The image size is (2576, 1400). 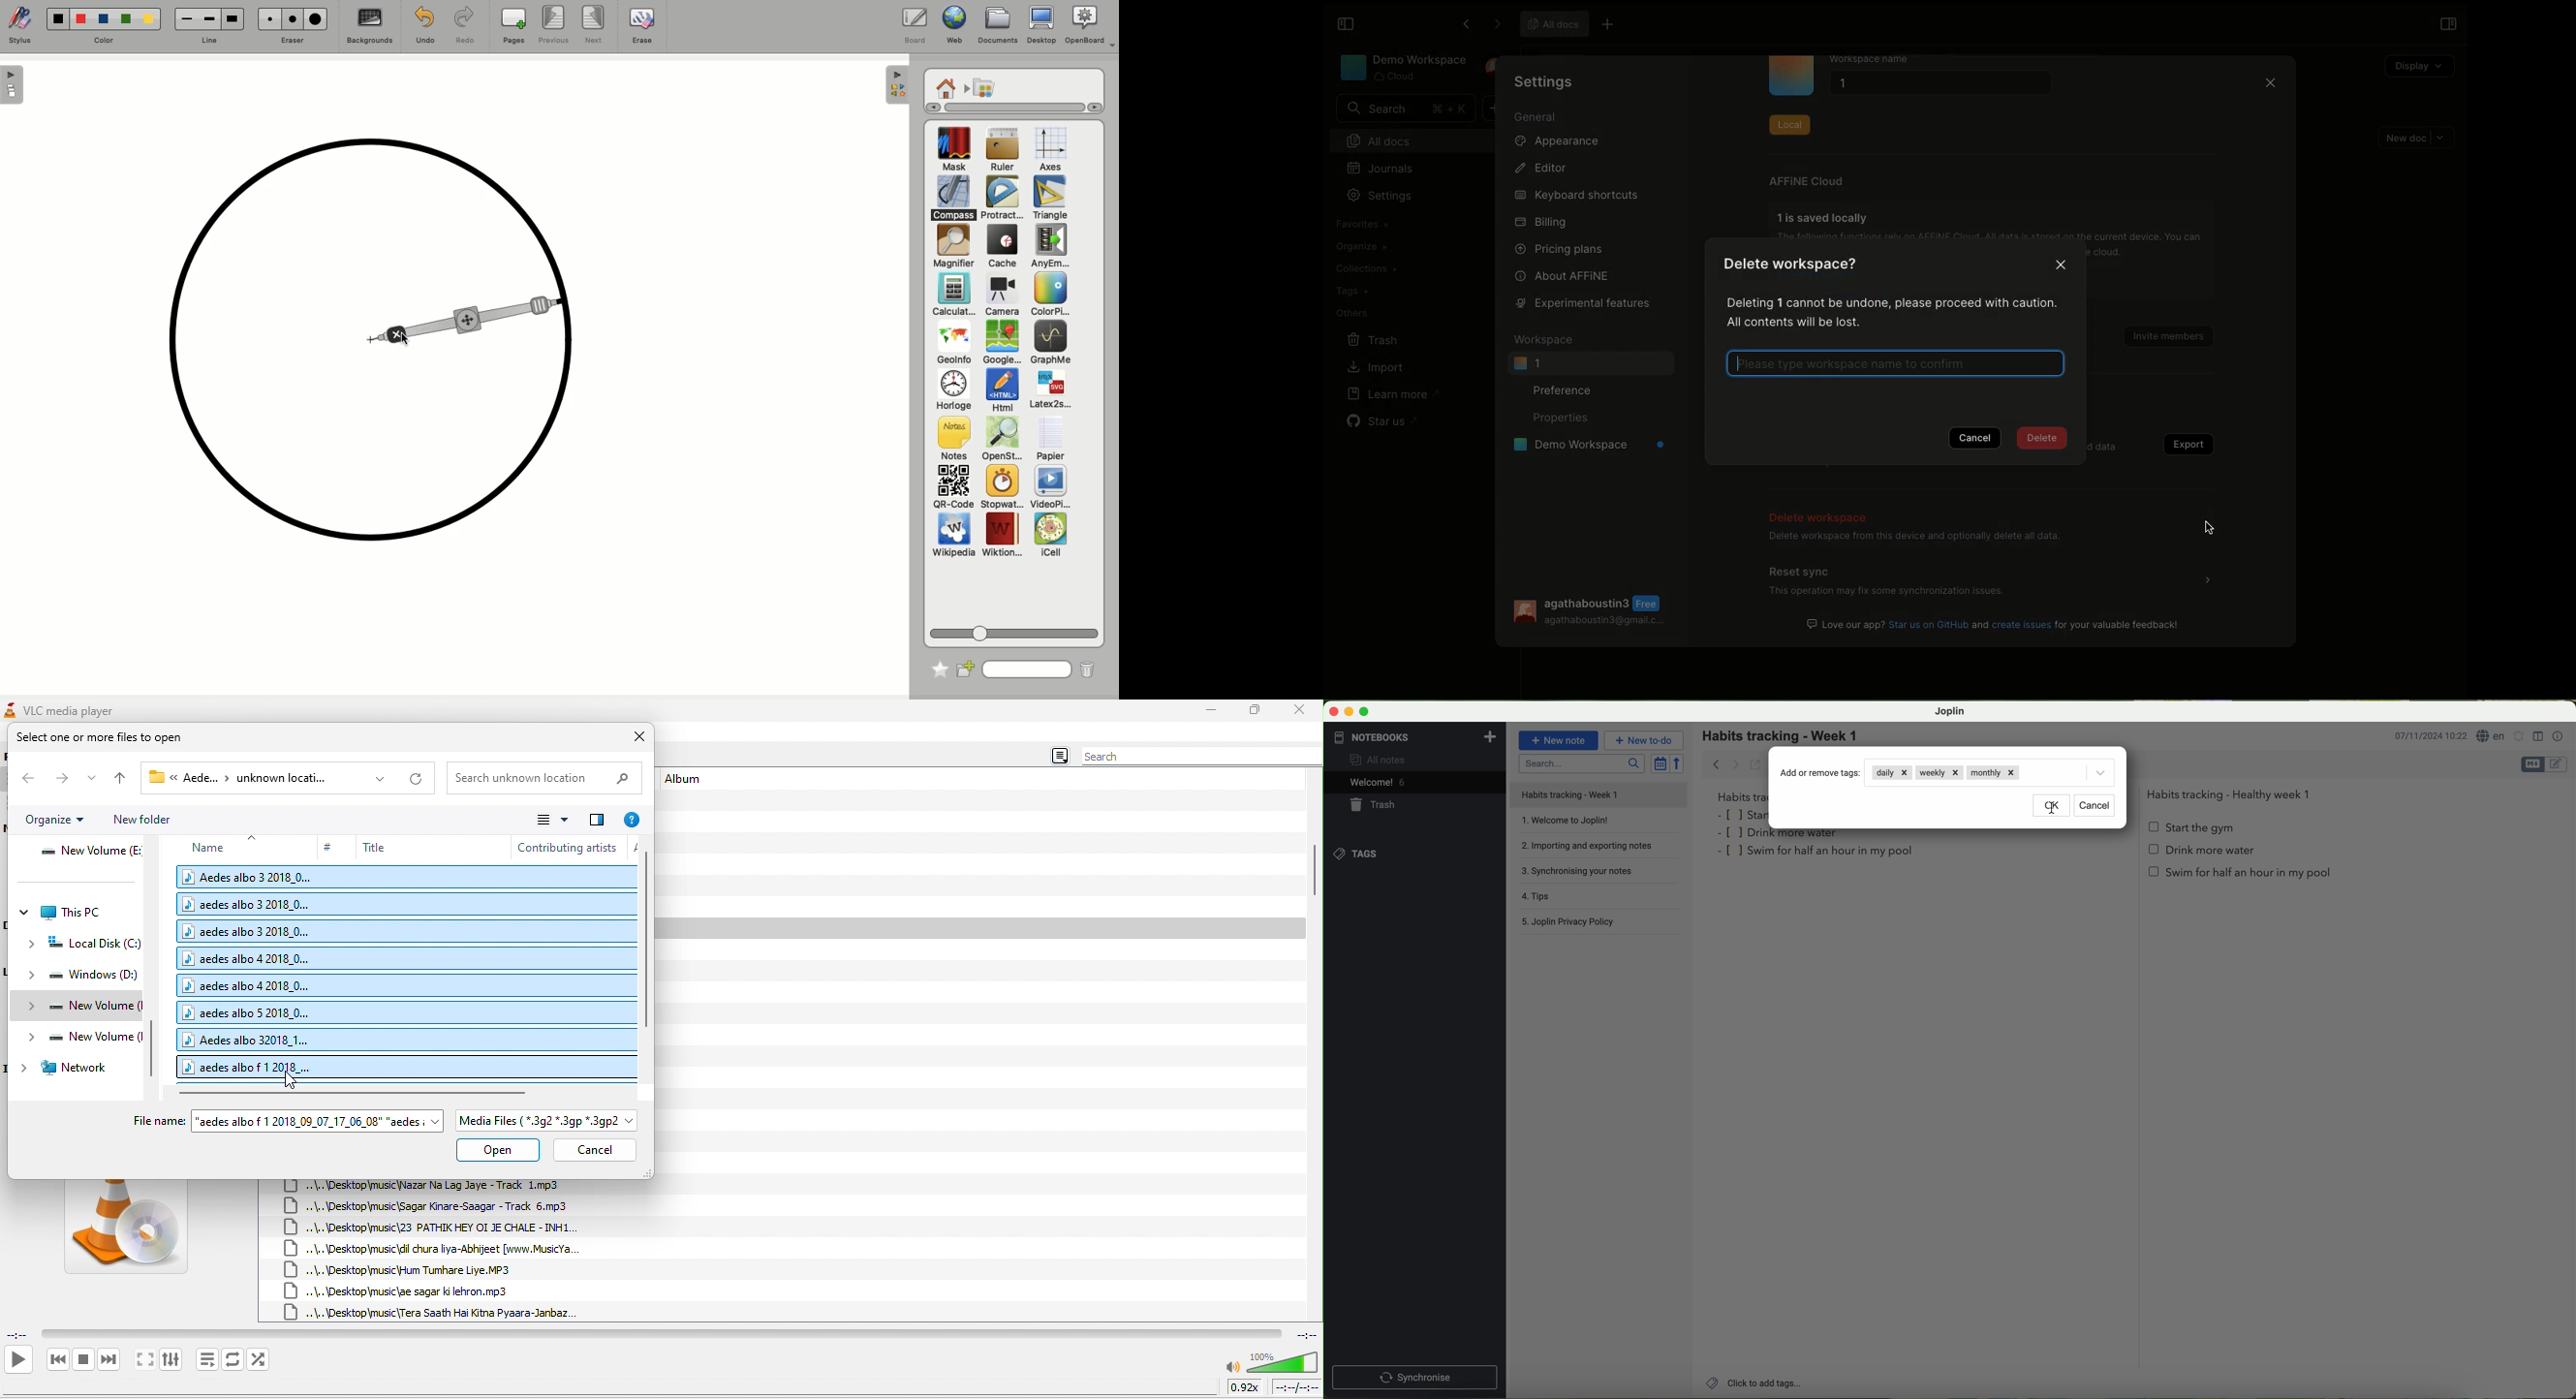 I want to click on Scroll, so click(x=2295, y=354).